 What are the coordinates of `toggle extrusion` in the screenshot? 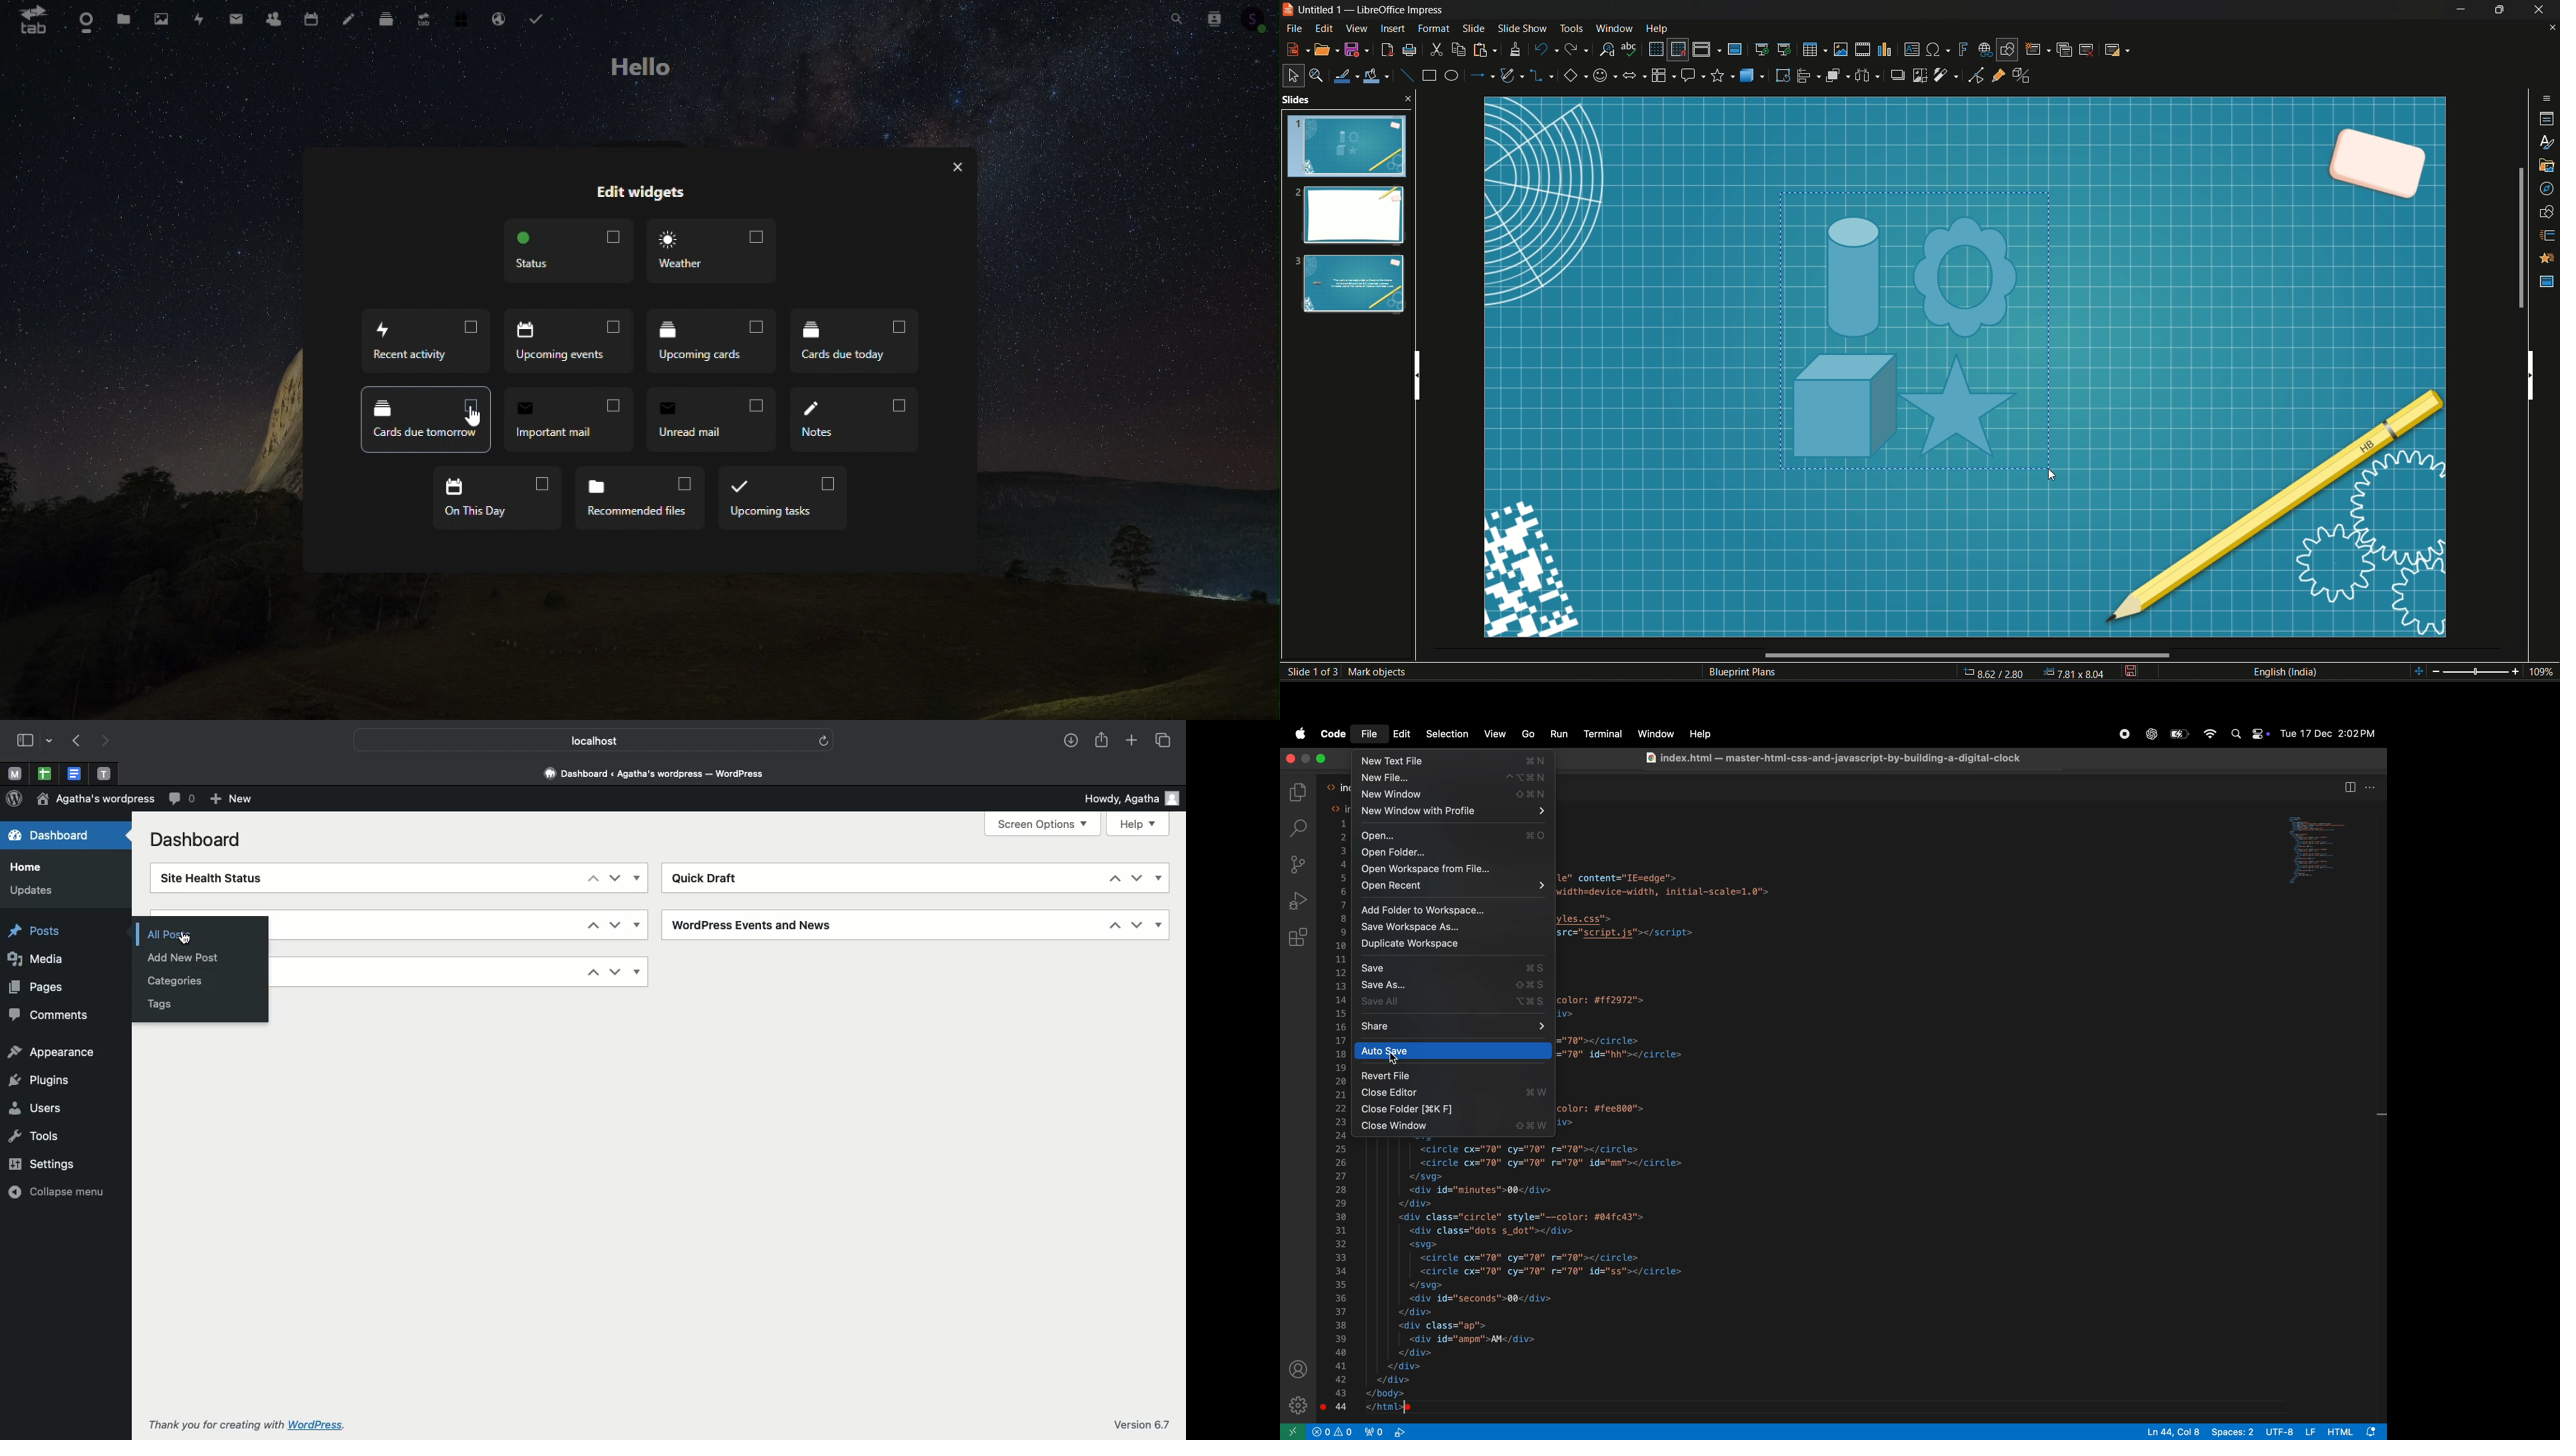 It's located at (2025, 75).